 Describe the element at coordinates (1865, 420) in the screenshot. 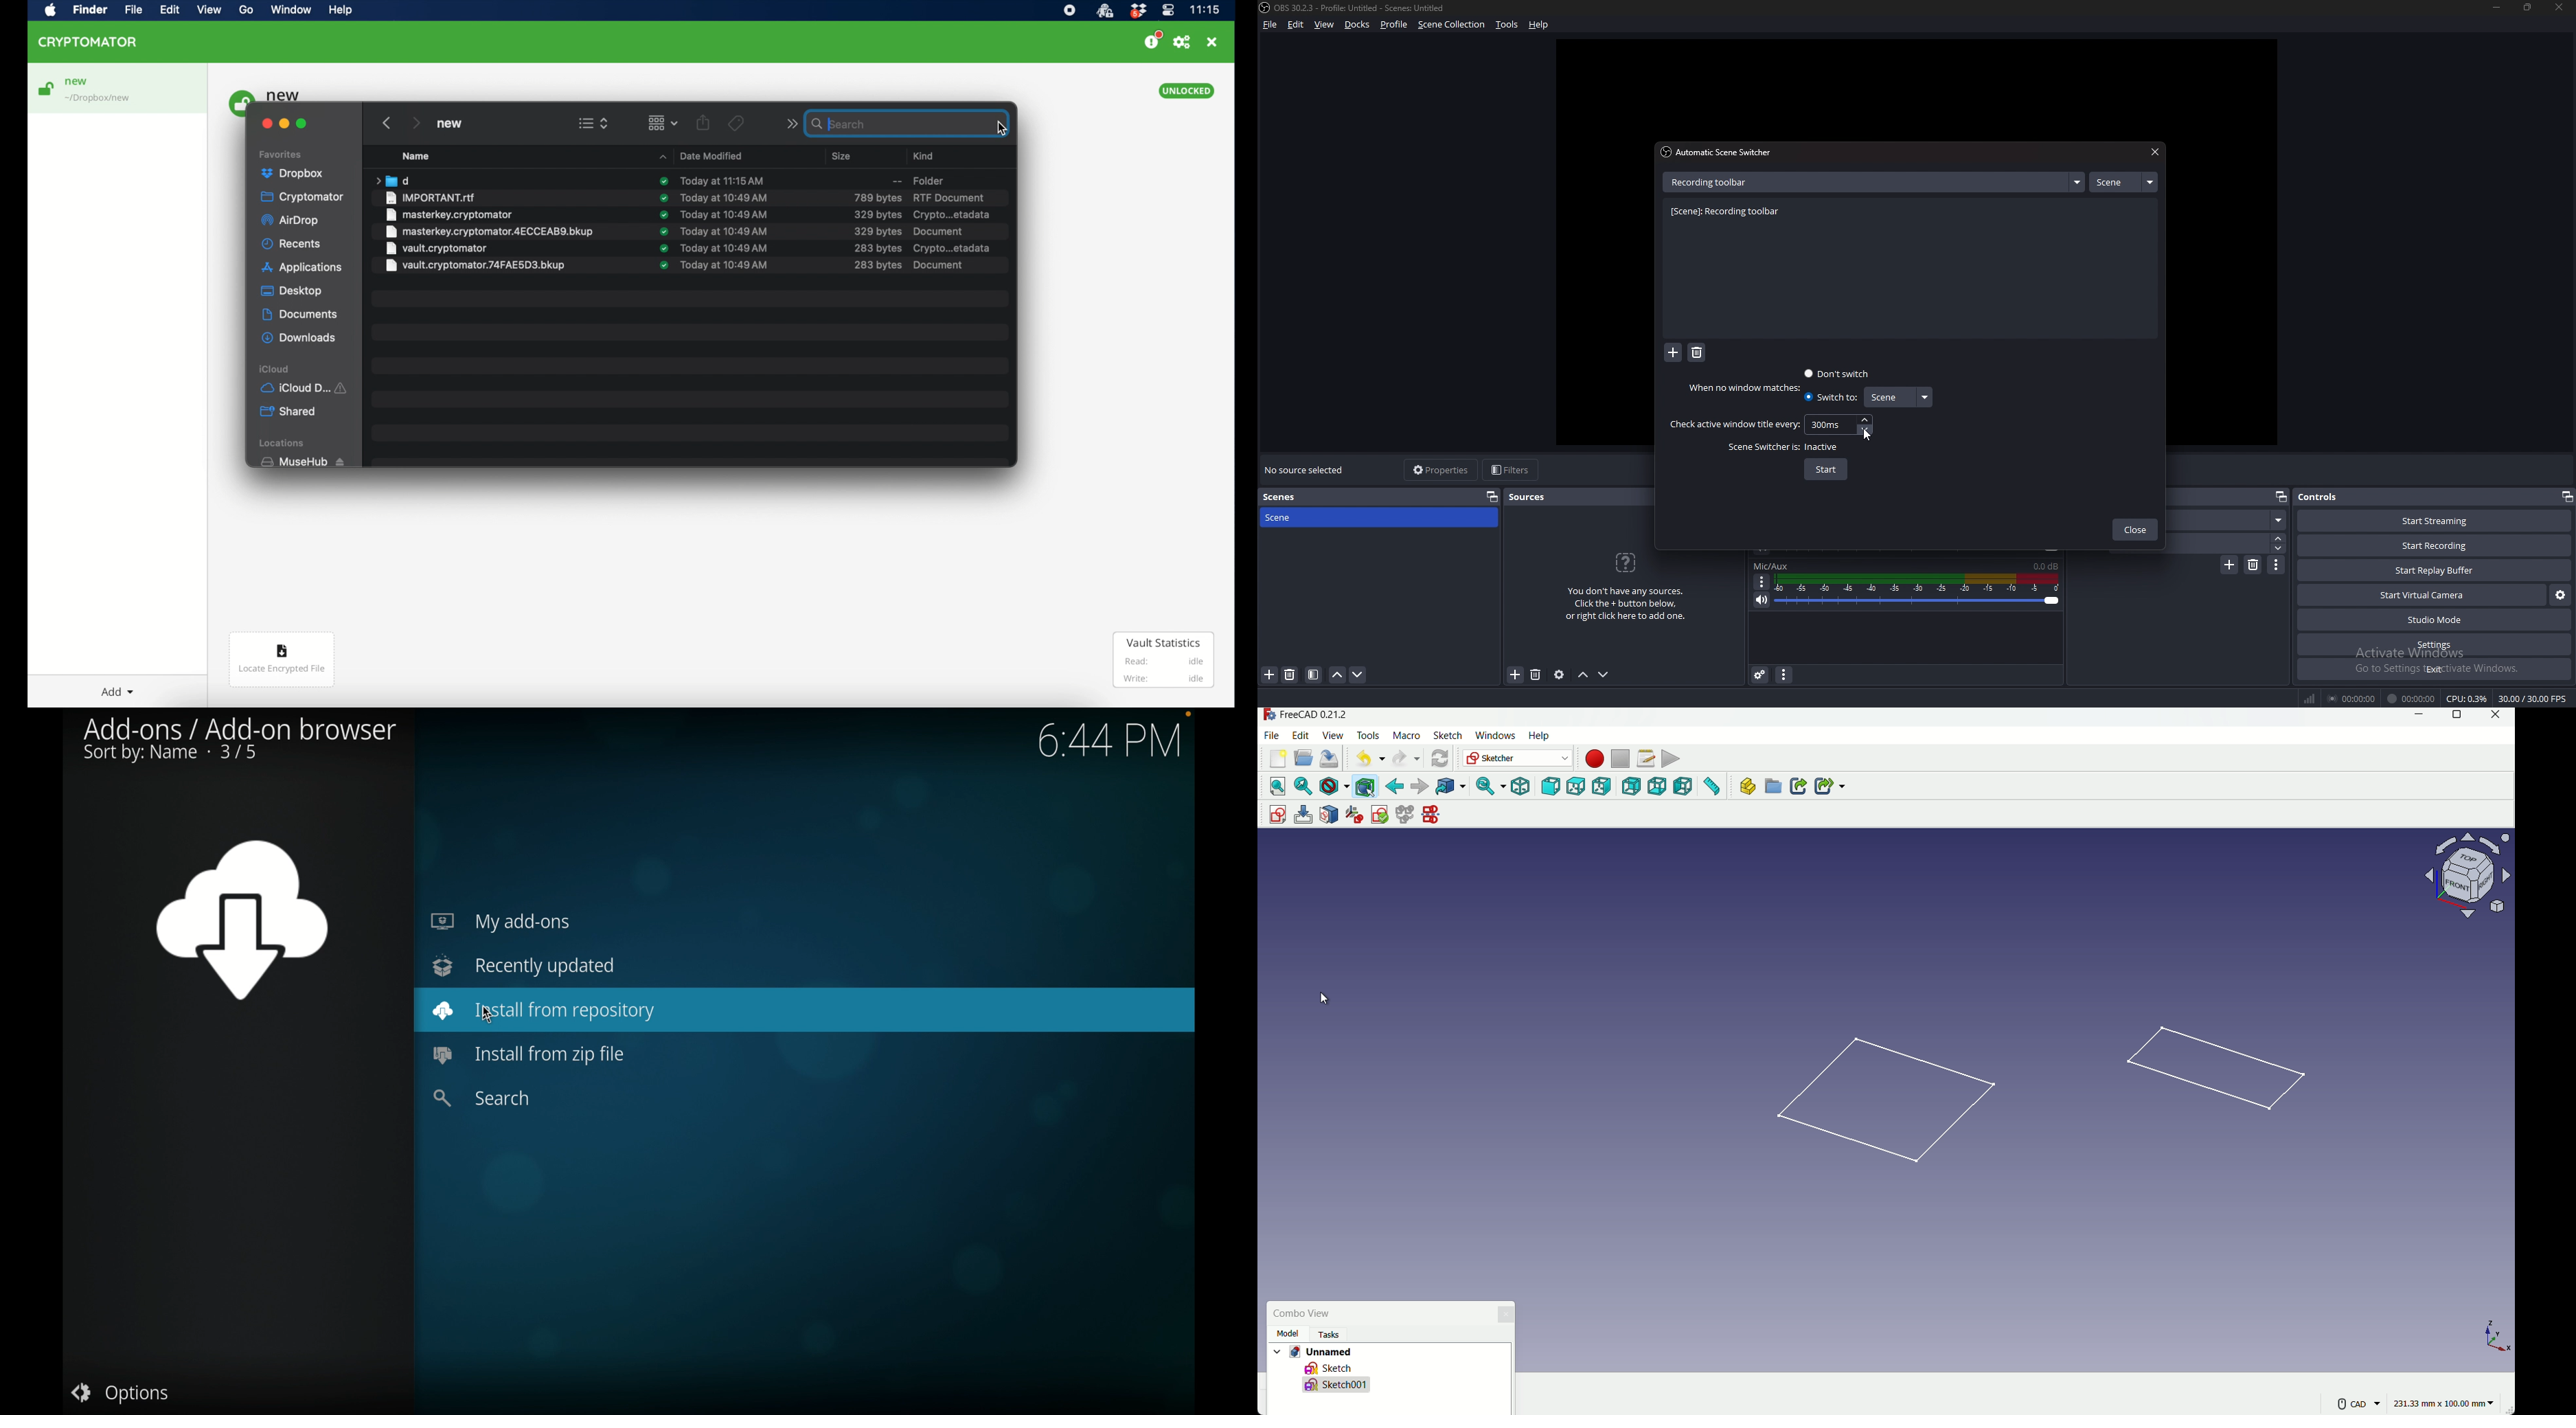

I see `increase time` at that location.